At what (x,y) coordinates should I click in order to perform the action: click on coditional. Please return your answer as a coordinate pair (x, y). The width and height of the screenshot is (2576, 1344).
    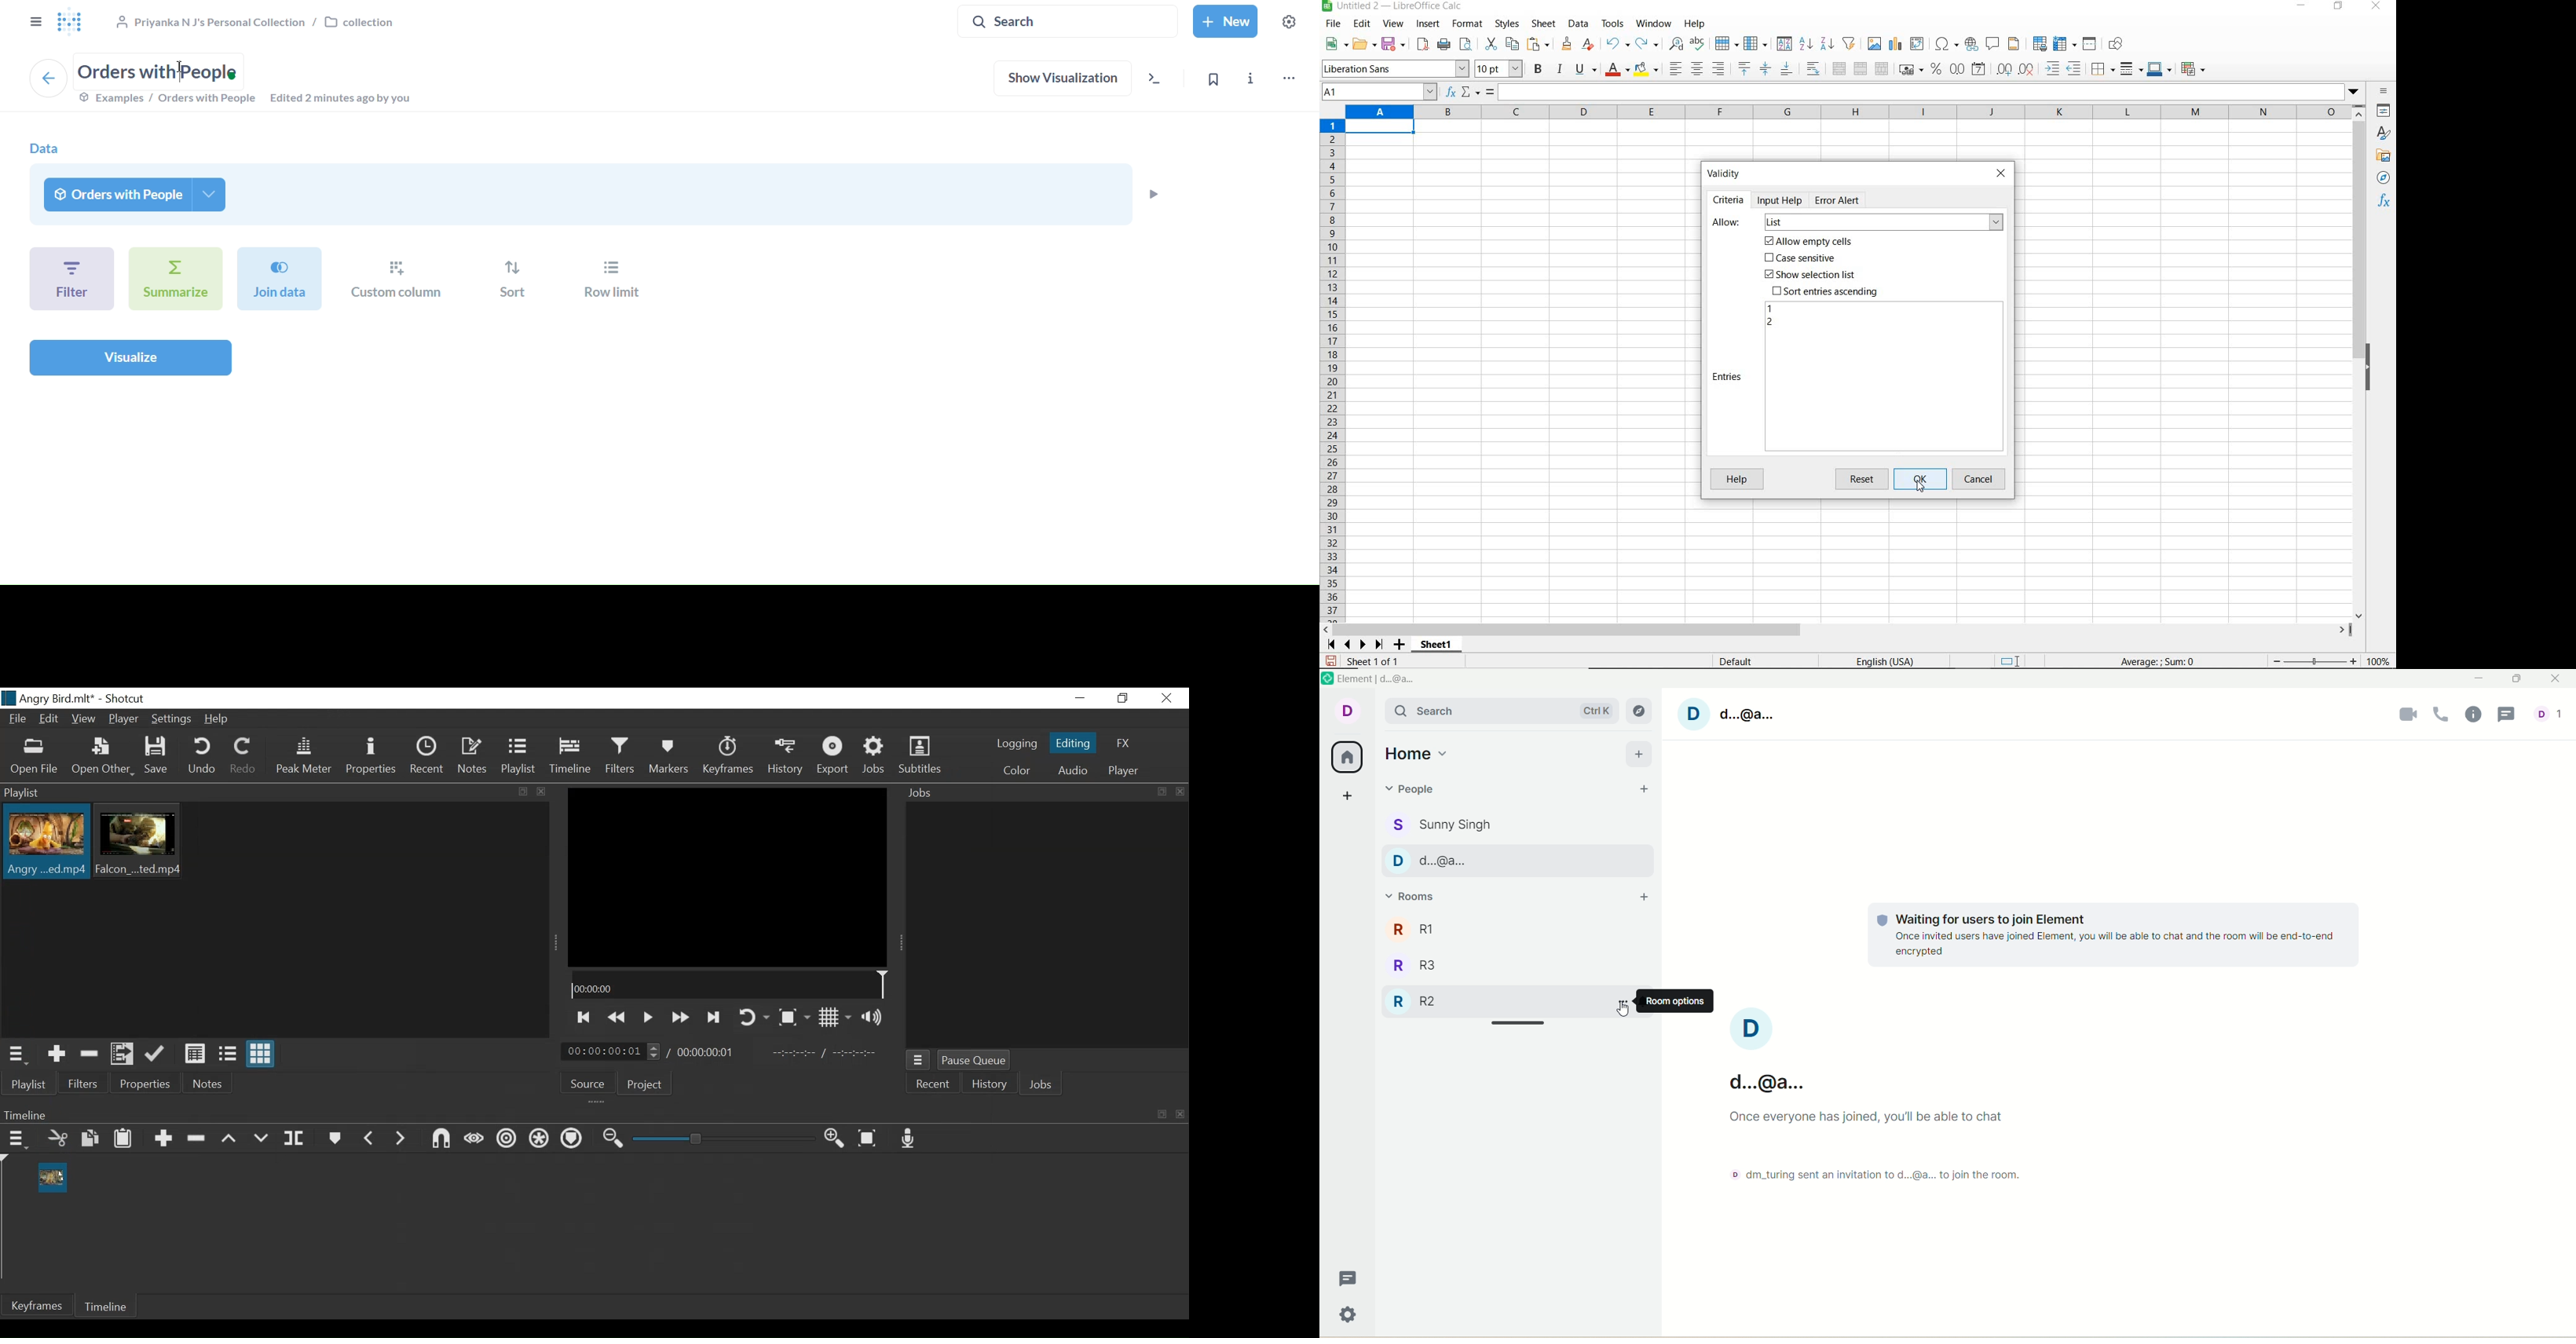
    Looking at the image, I should click on (2192, 69).